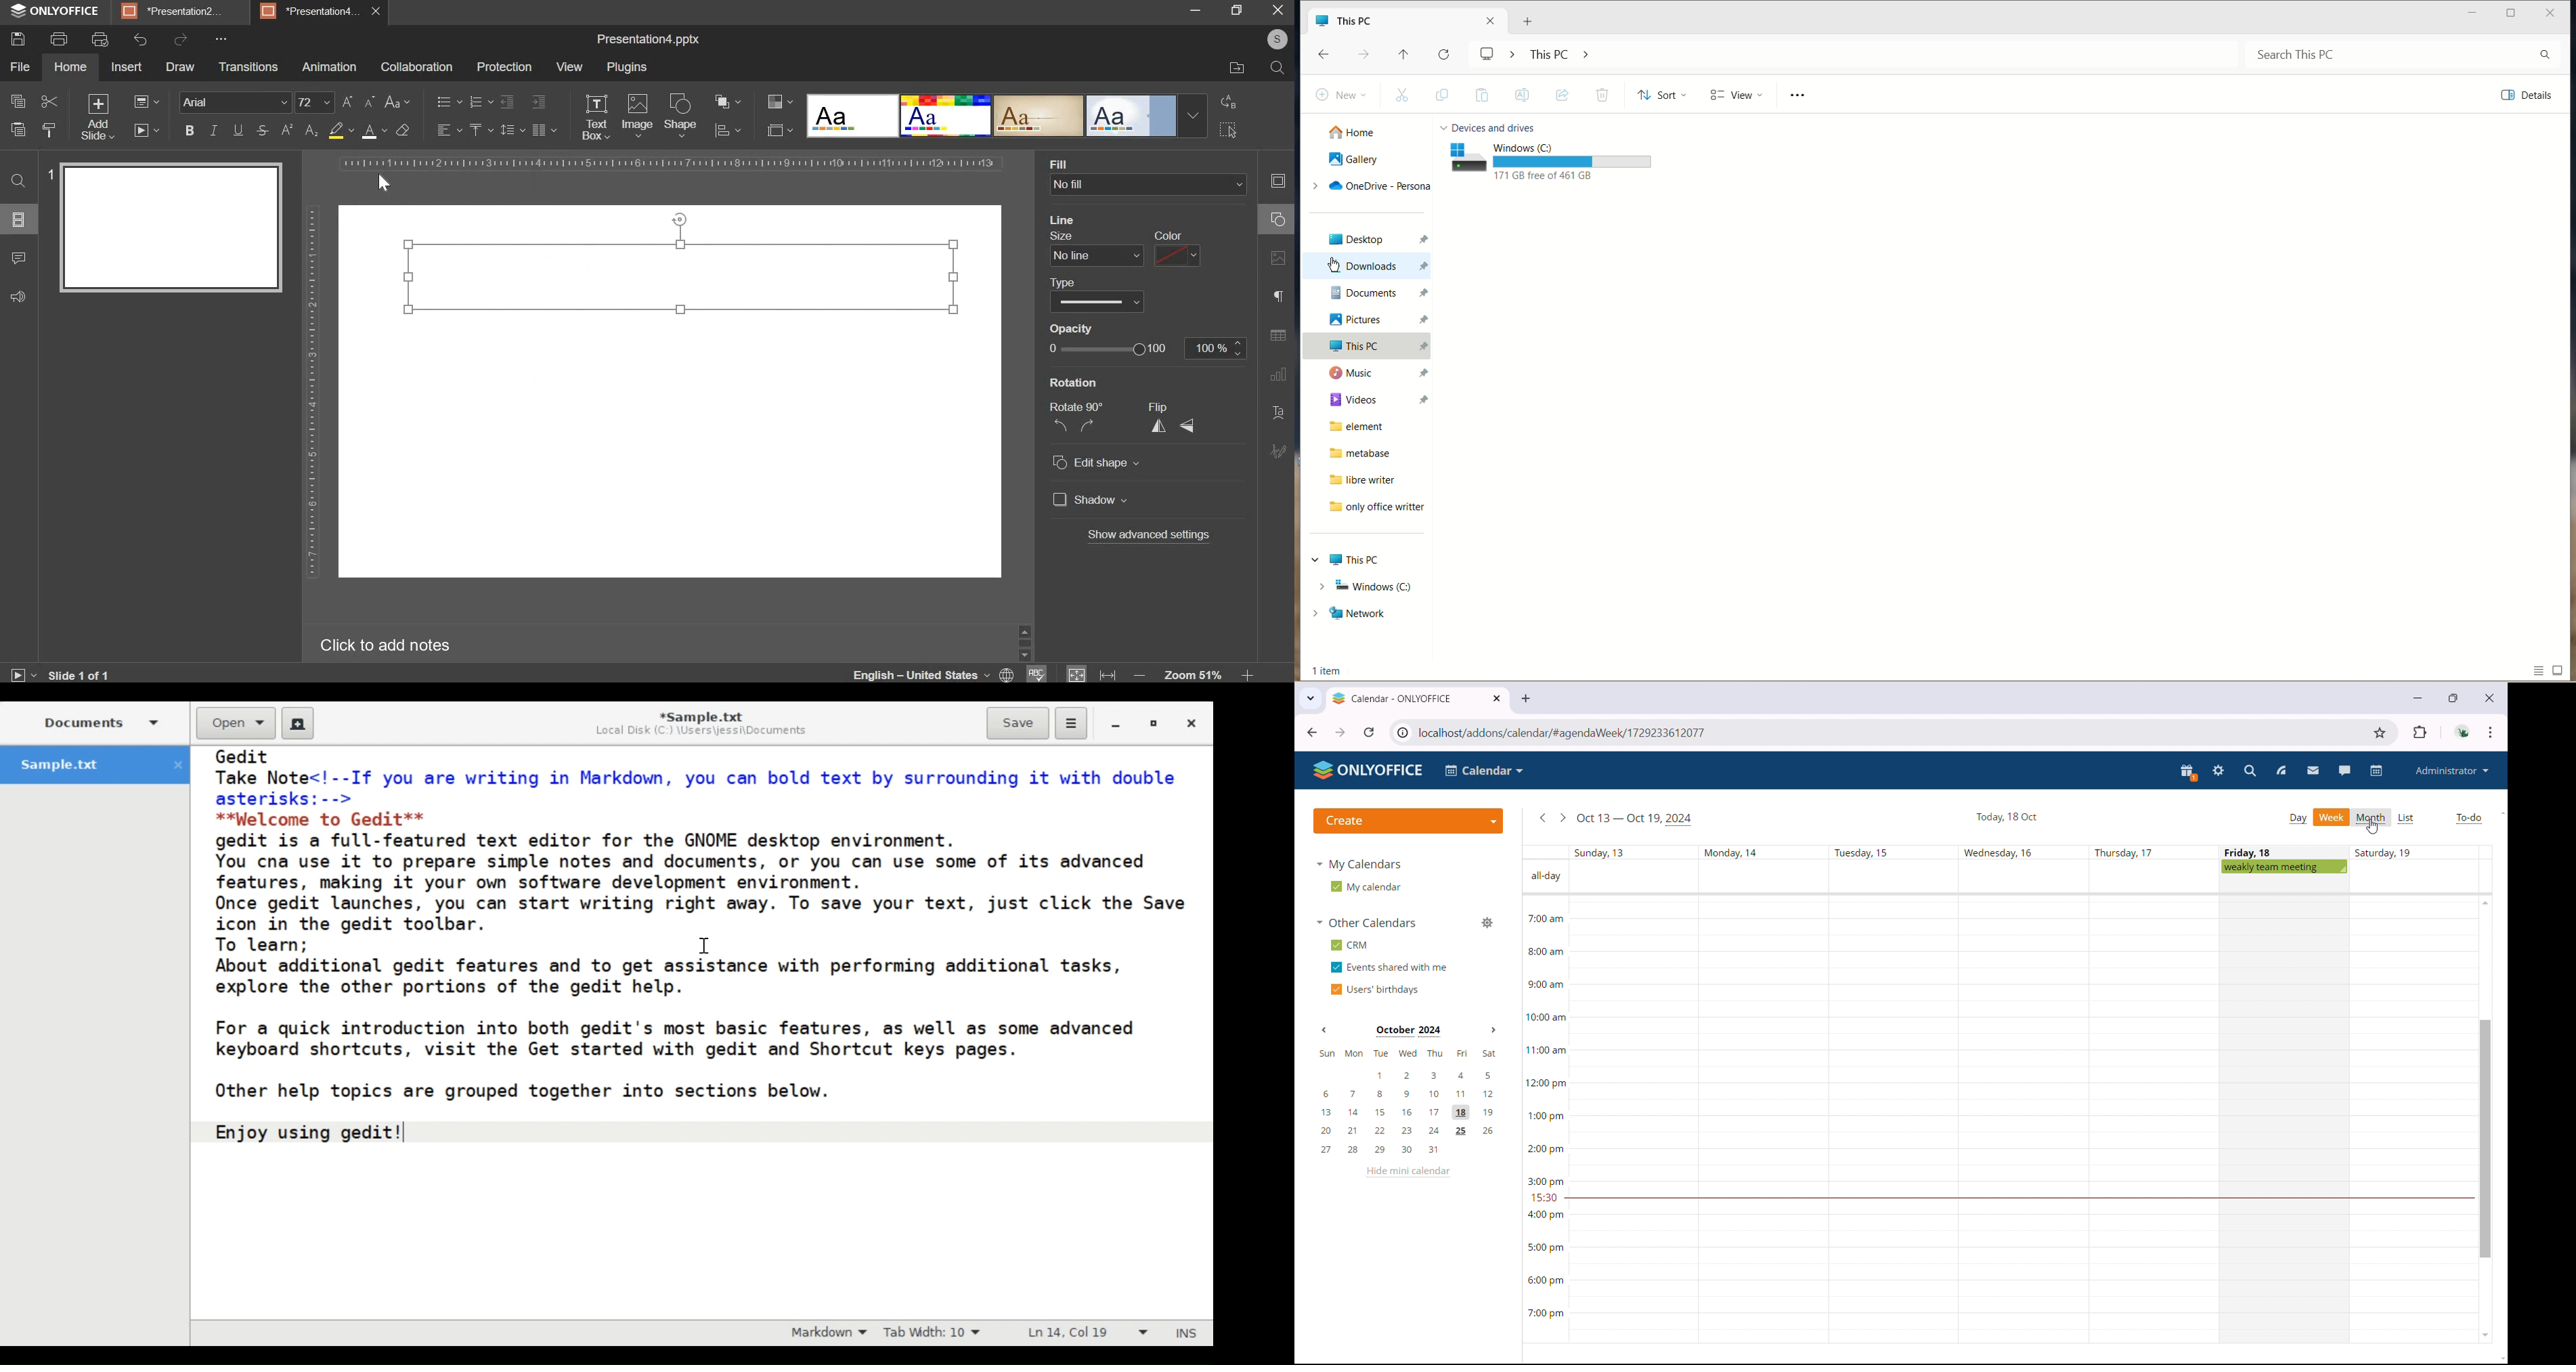 This screenshot has height=1372, width=2576. What do you see at coordinates (1491, 1031) in the screenshot?
I see `Next month` at bounding box center [1491, 1031].